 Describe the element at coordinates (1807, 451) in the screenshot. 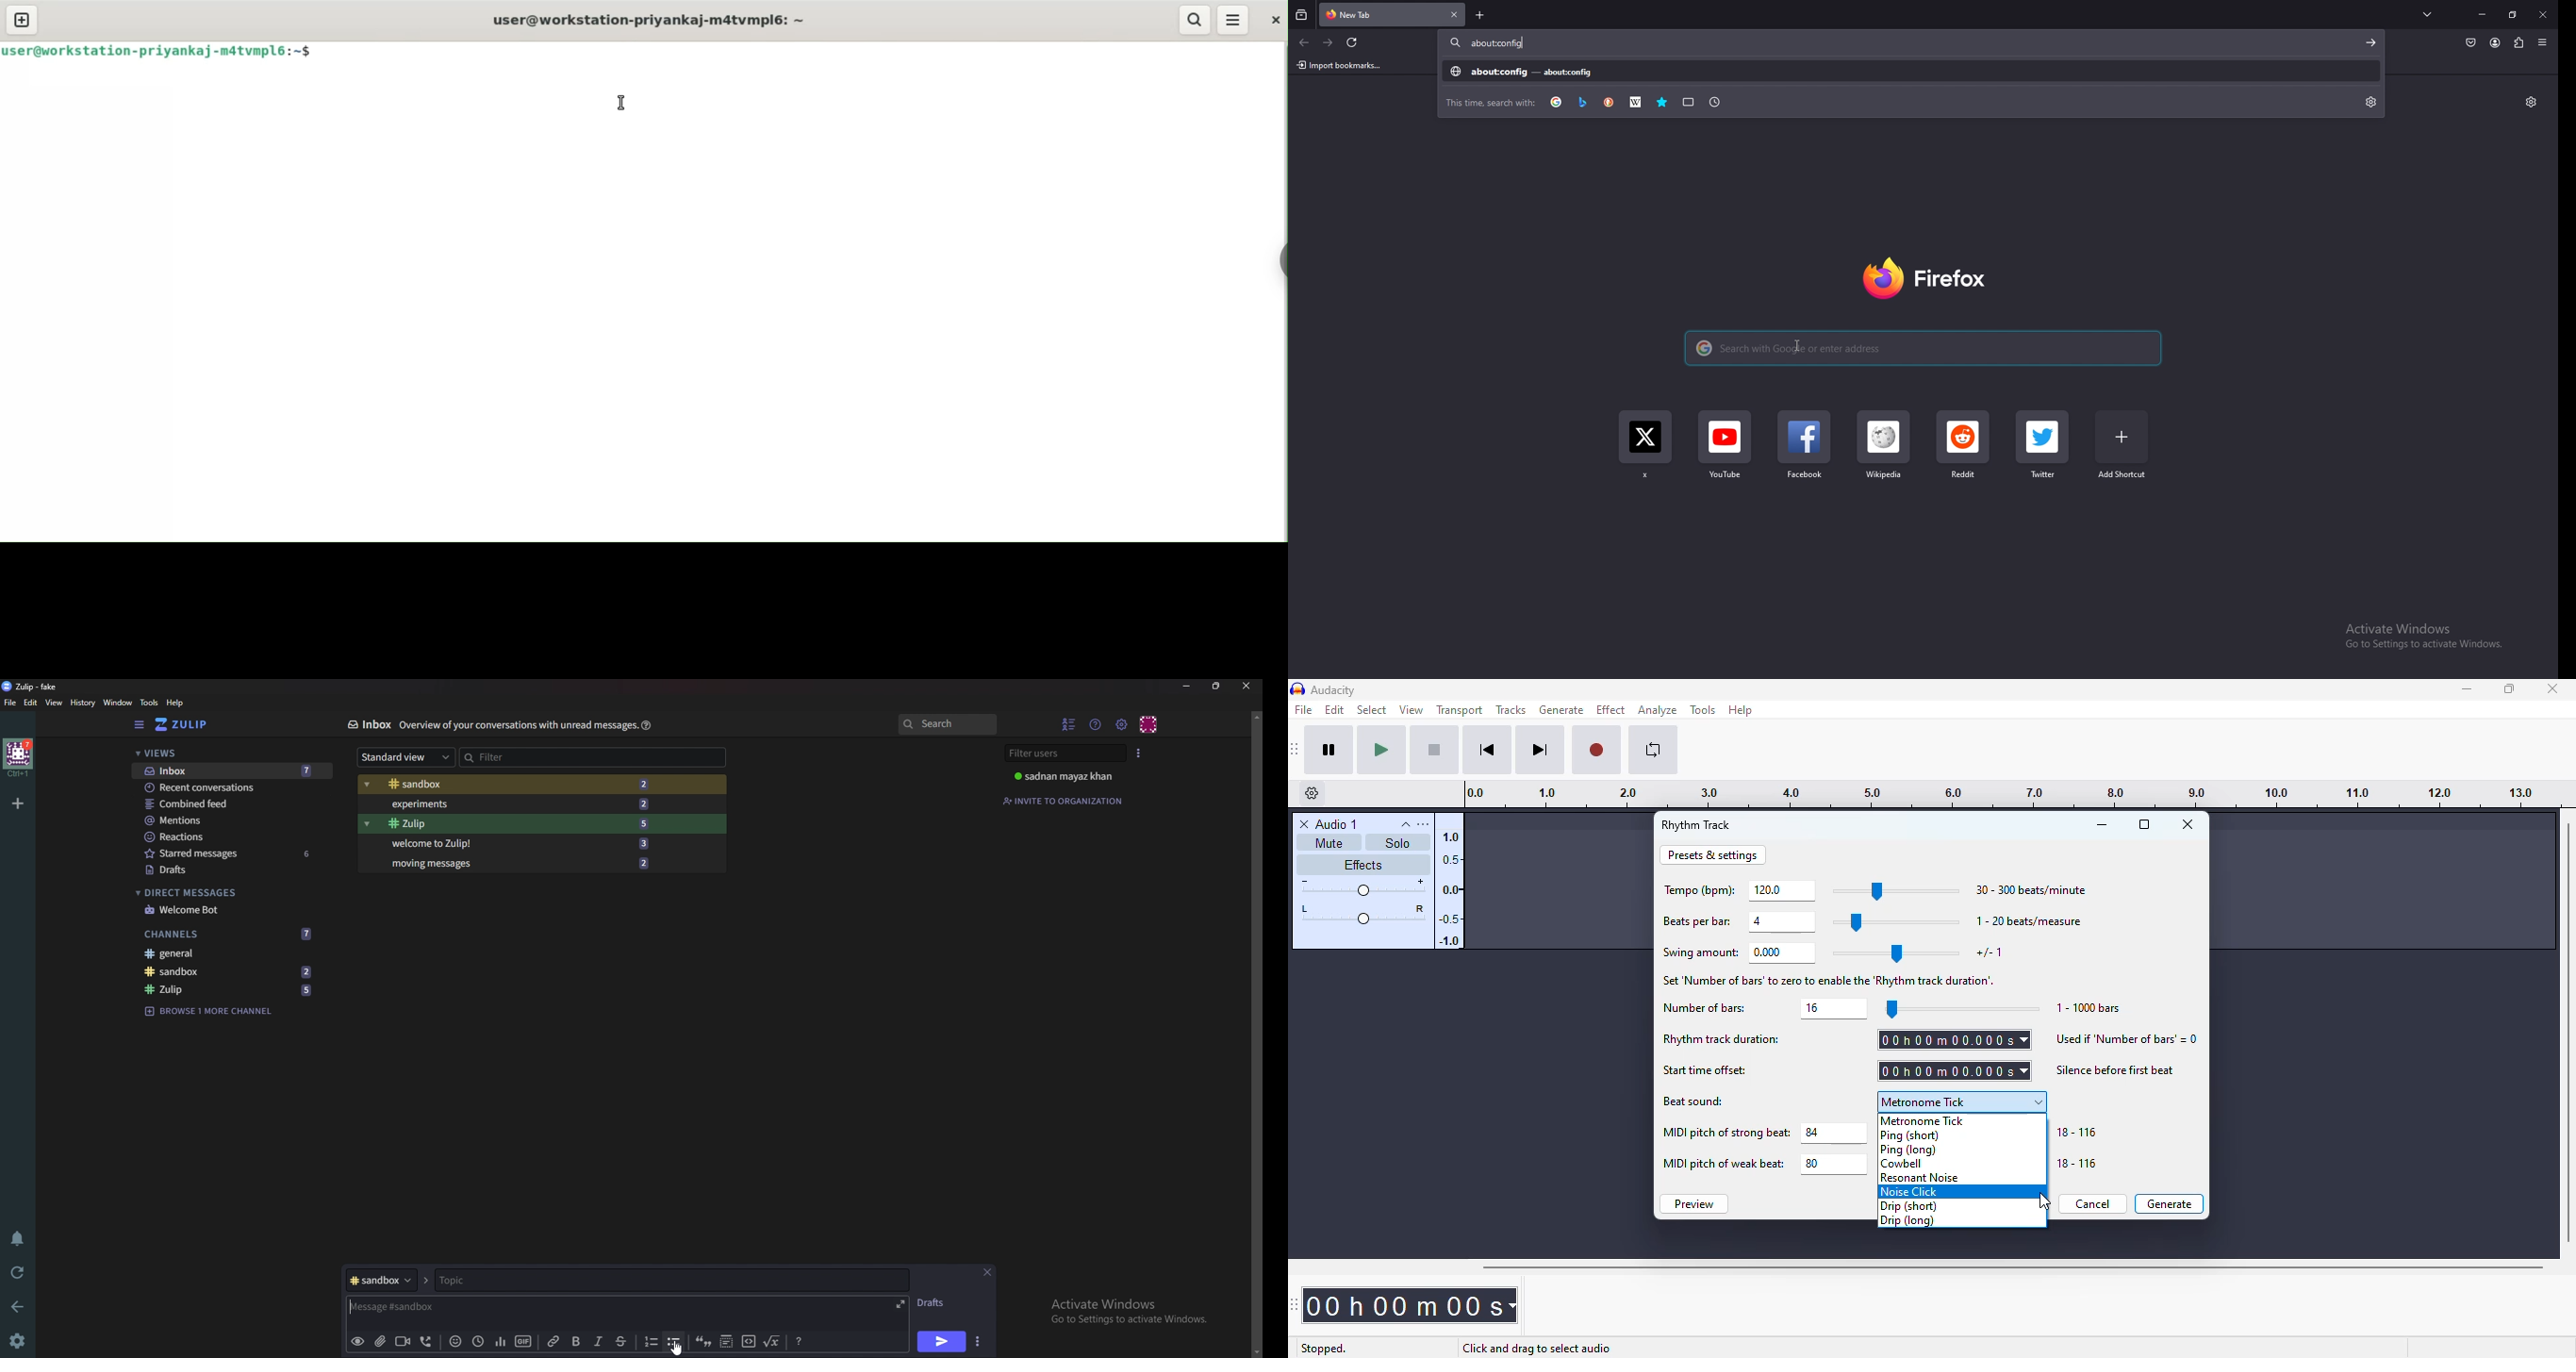

I see `facebook` at that location.